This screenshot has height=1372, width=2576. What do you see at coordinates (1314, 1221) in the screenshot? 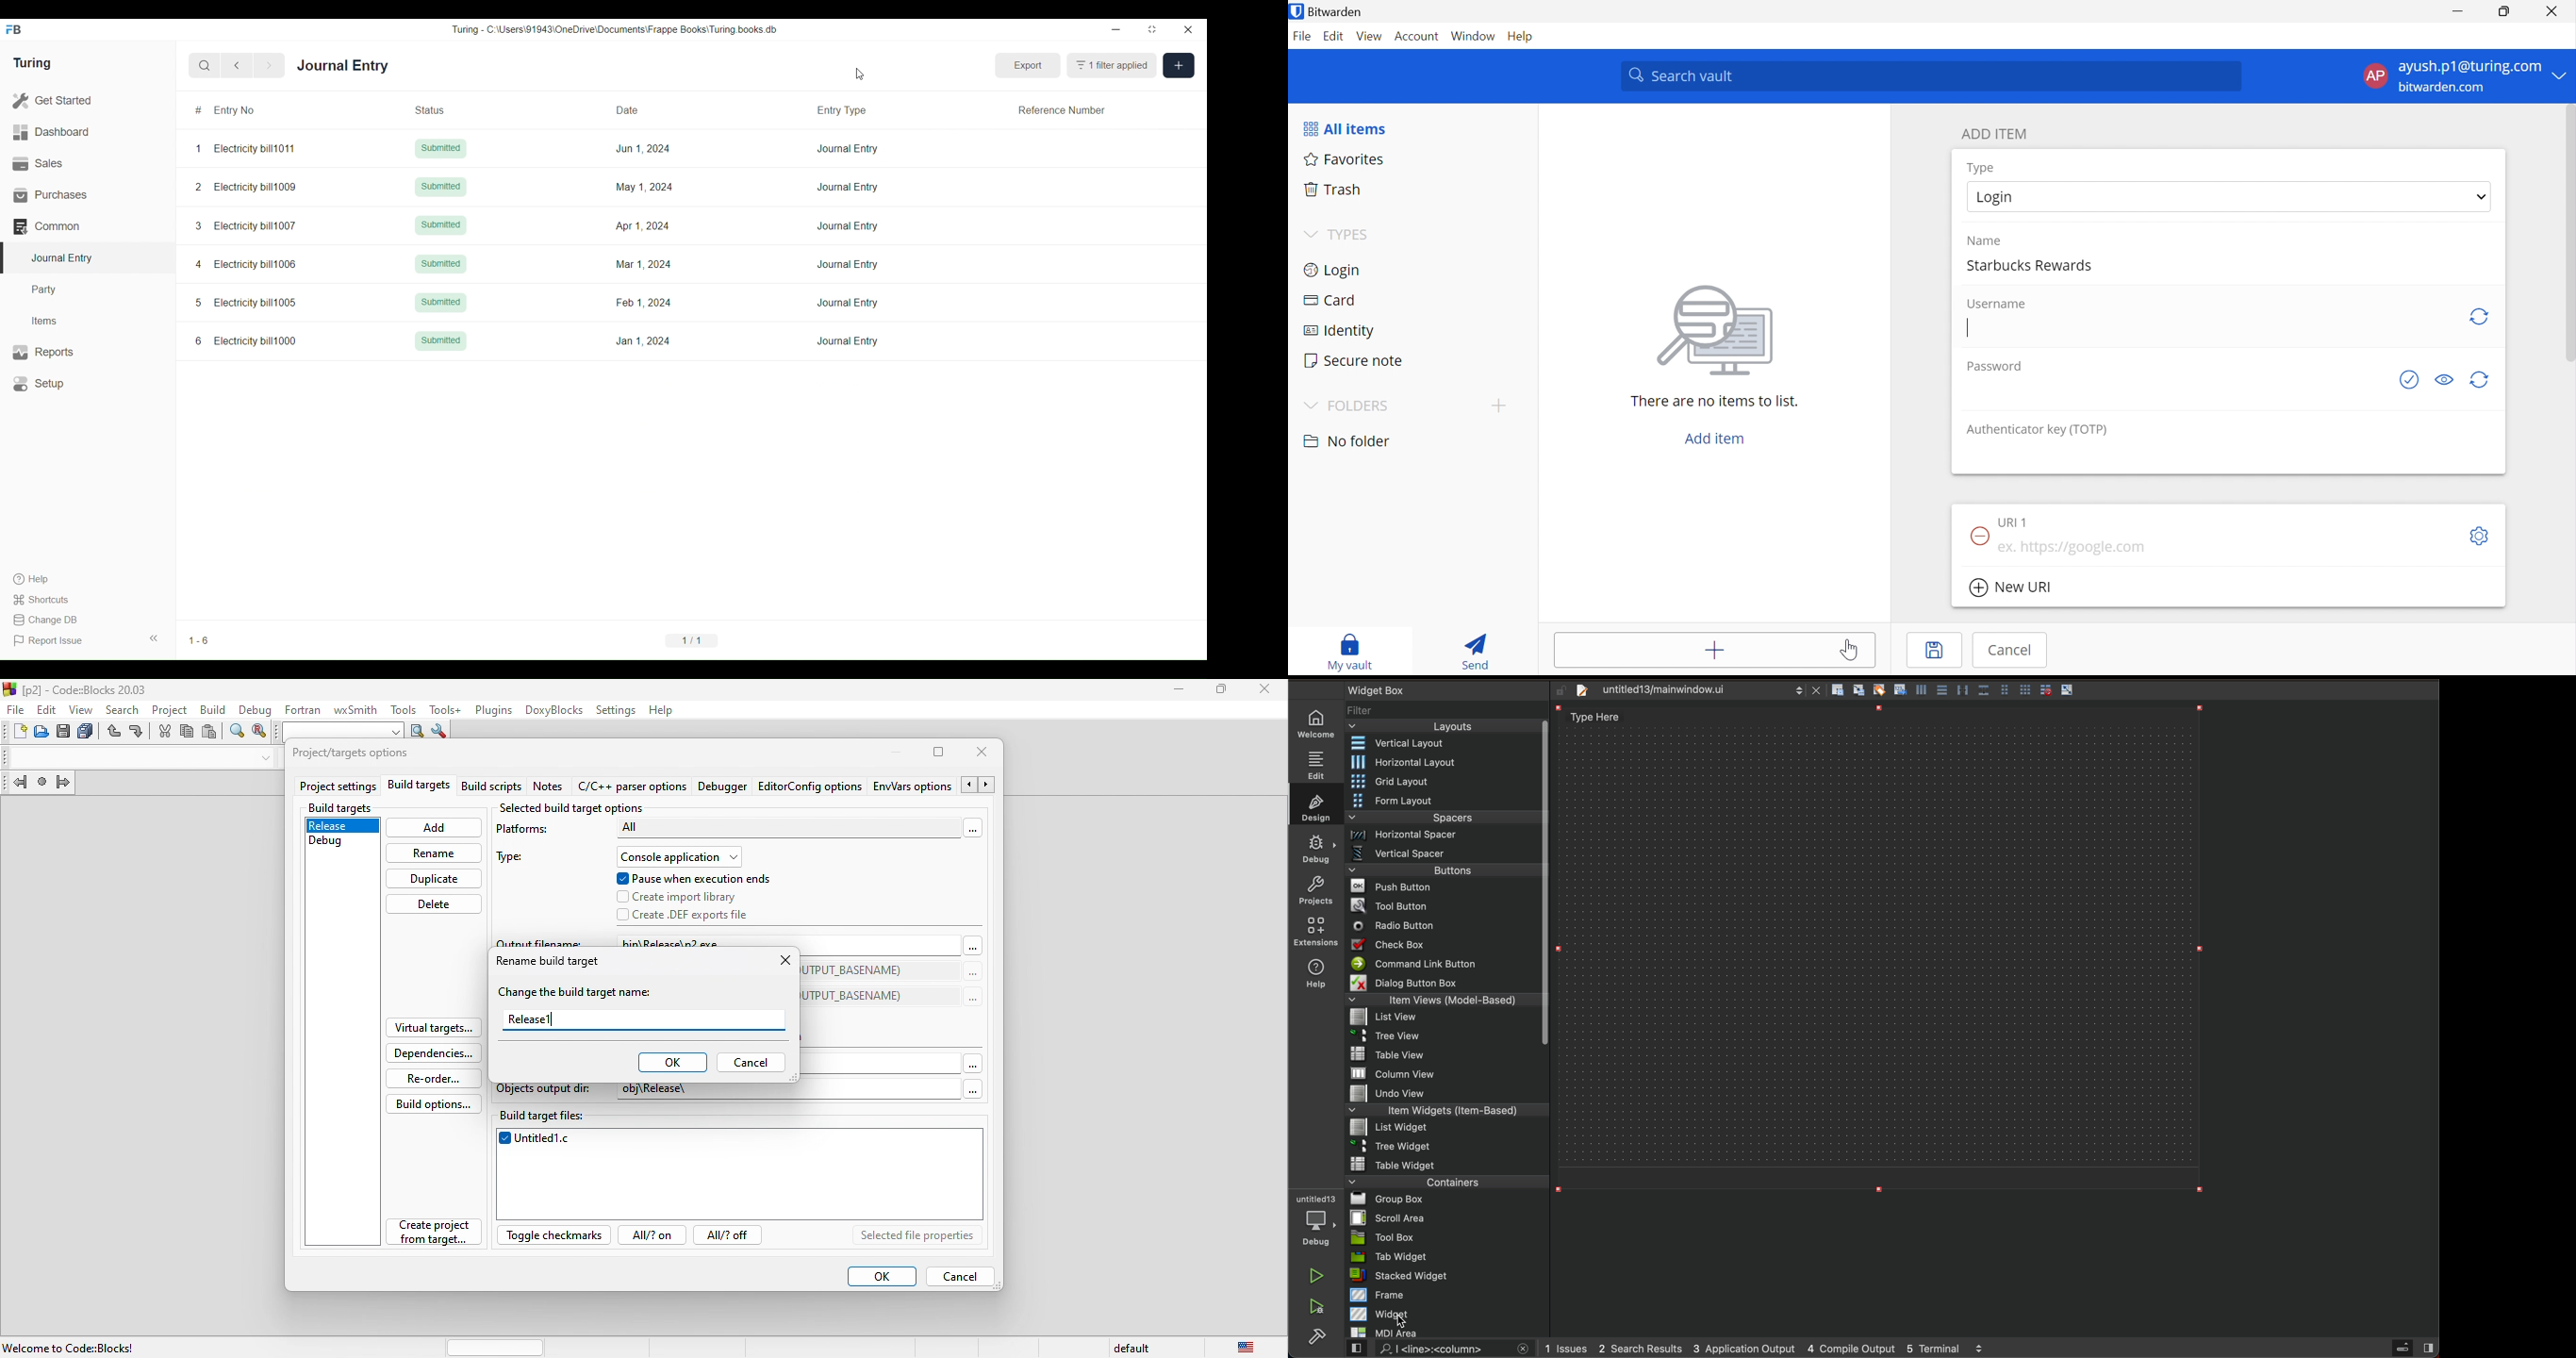
I see `debug` at bounding box center [1314, 1221].